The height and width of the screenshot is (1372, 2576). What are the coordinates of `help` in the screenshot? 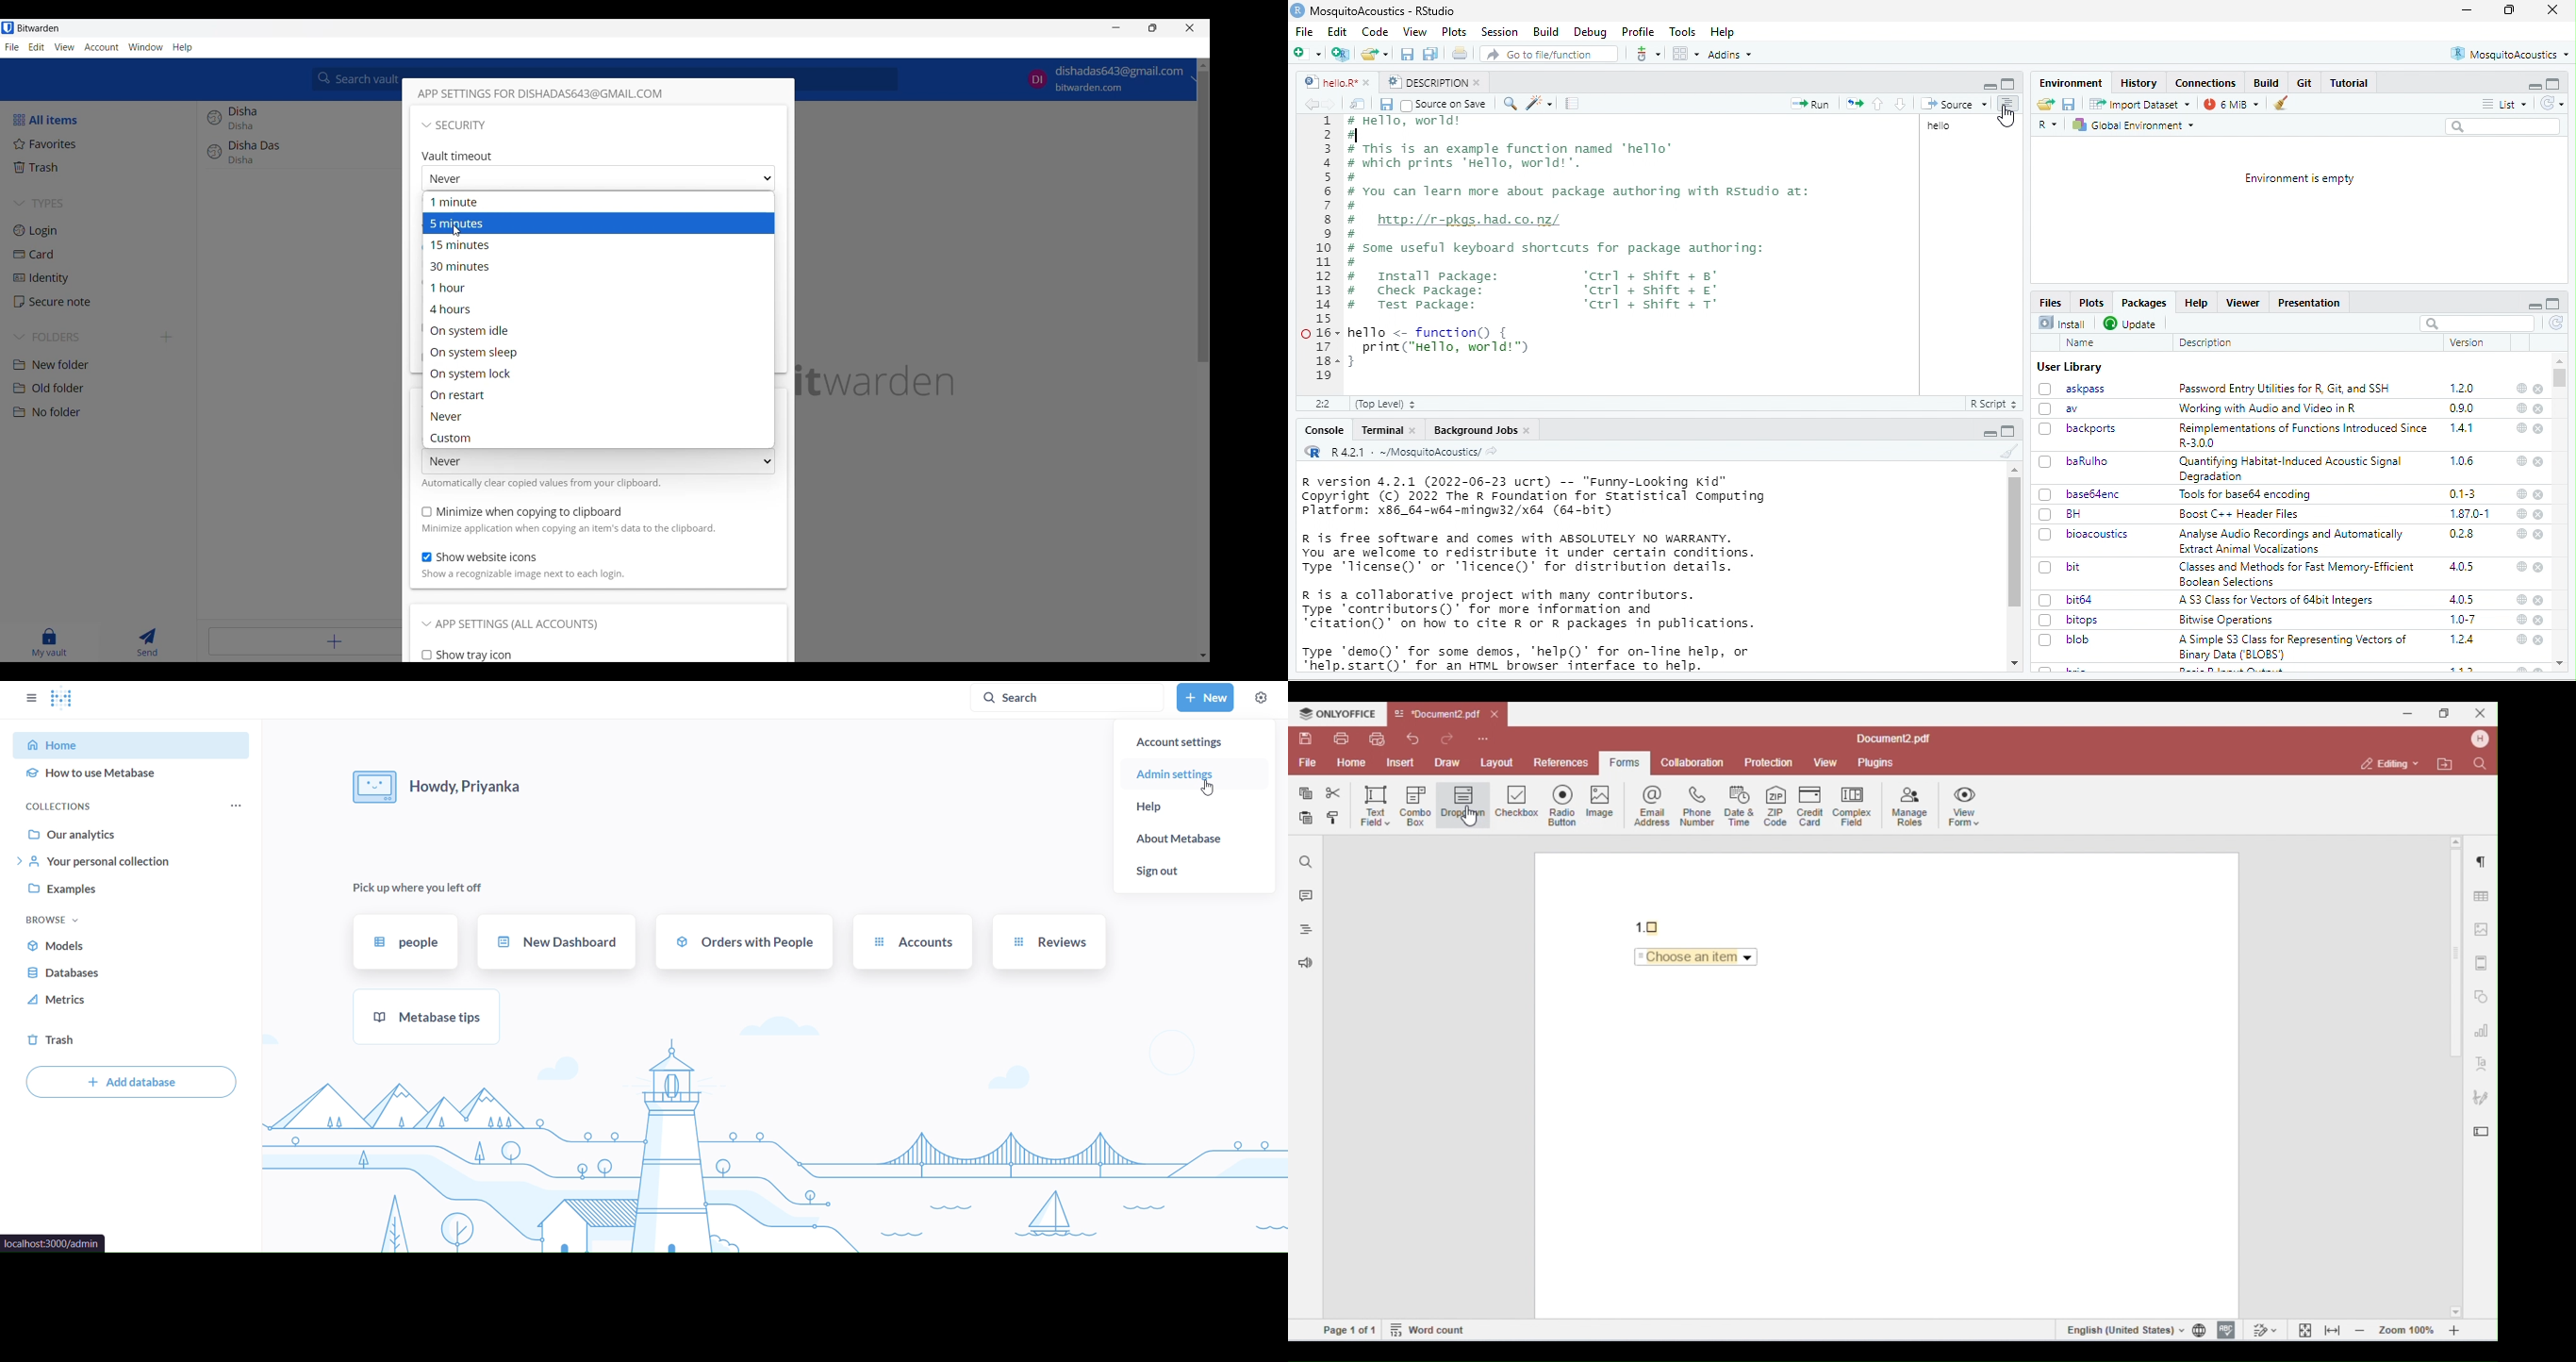 It's located at (2520, 512).